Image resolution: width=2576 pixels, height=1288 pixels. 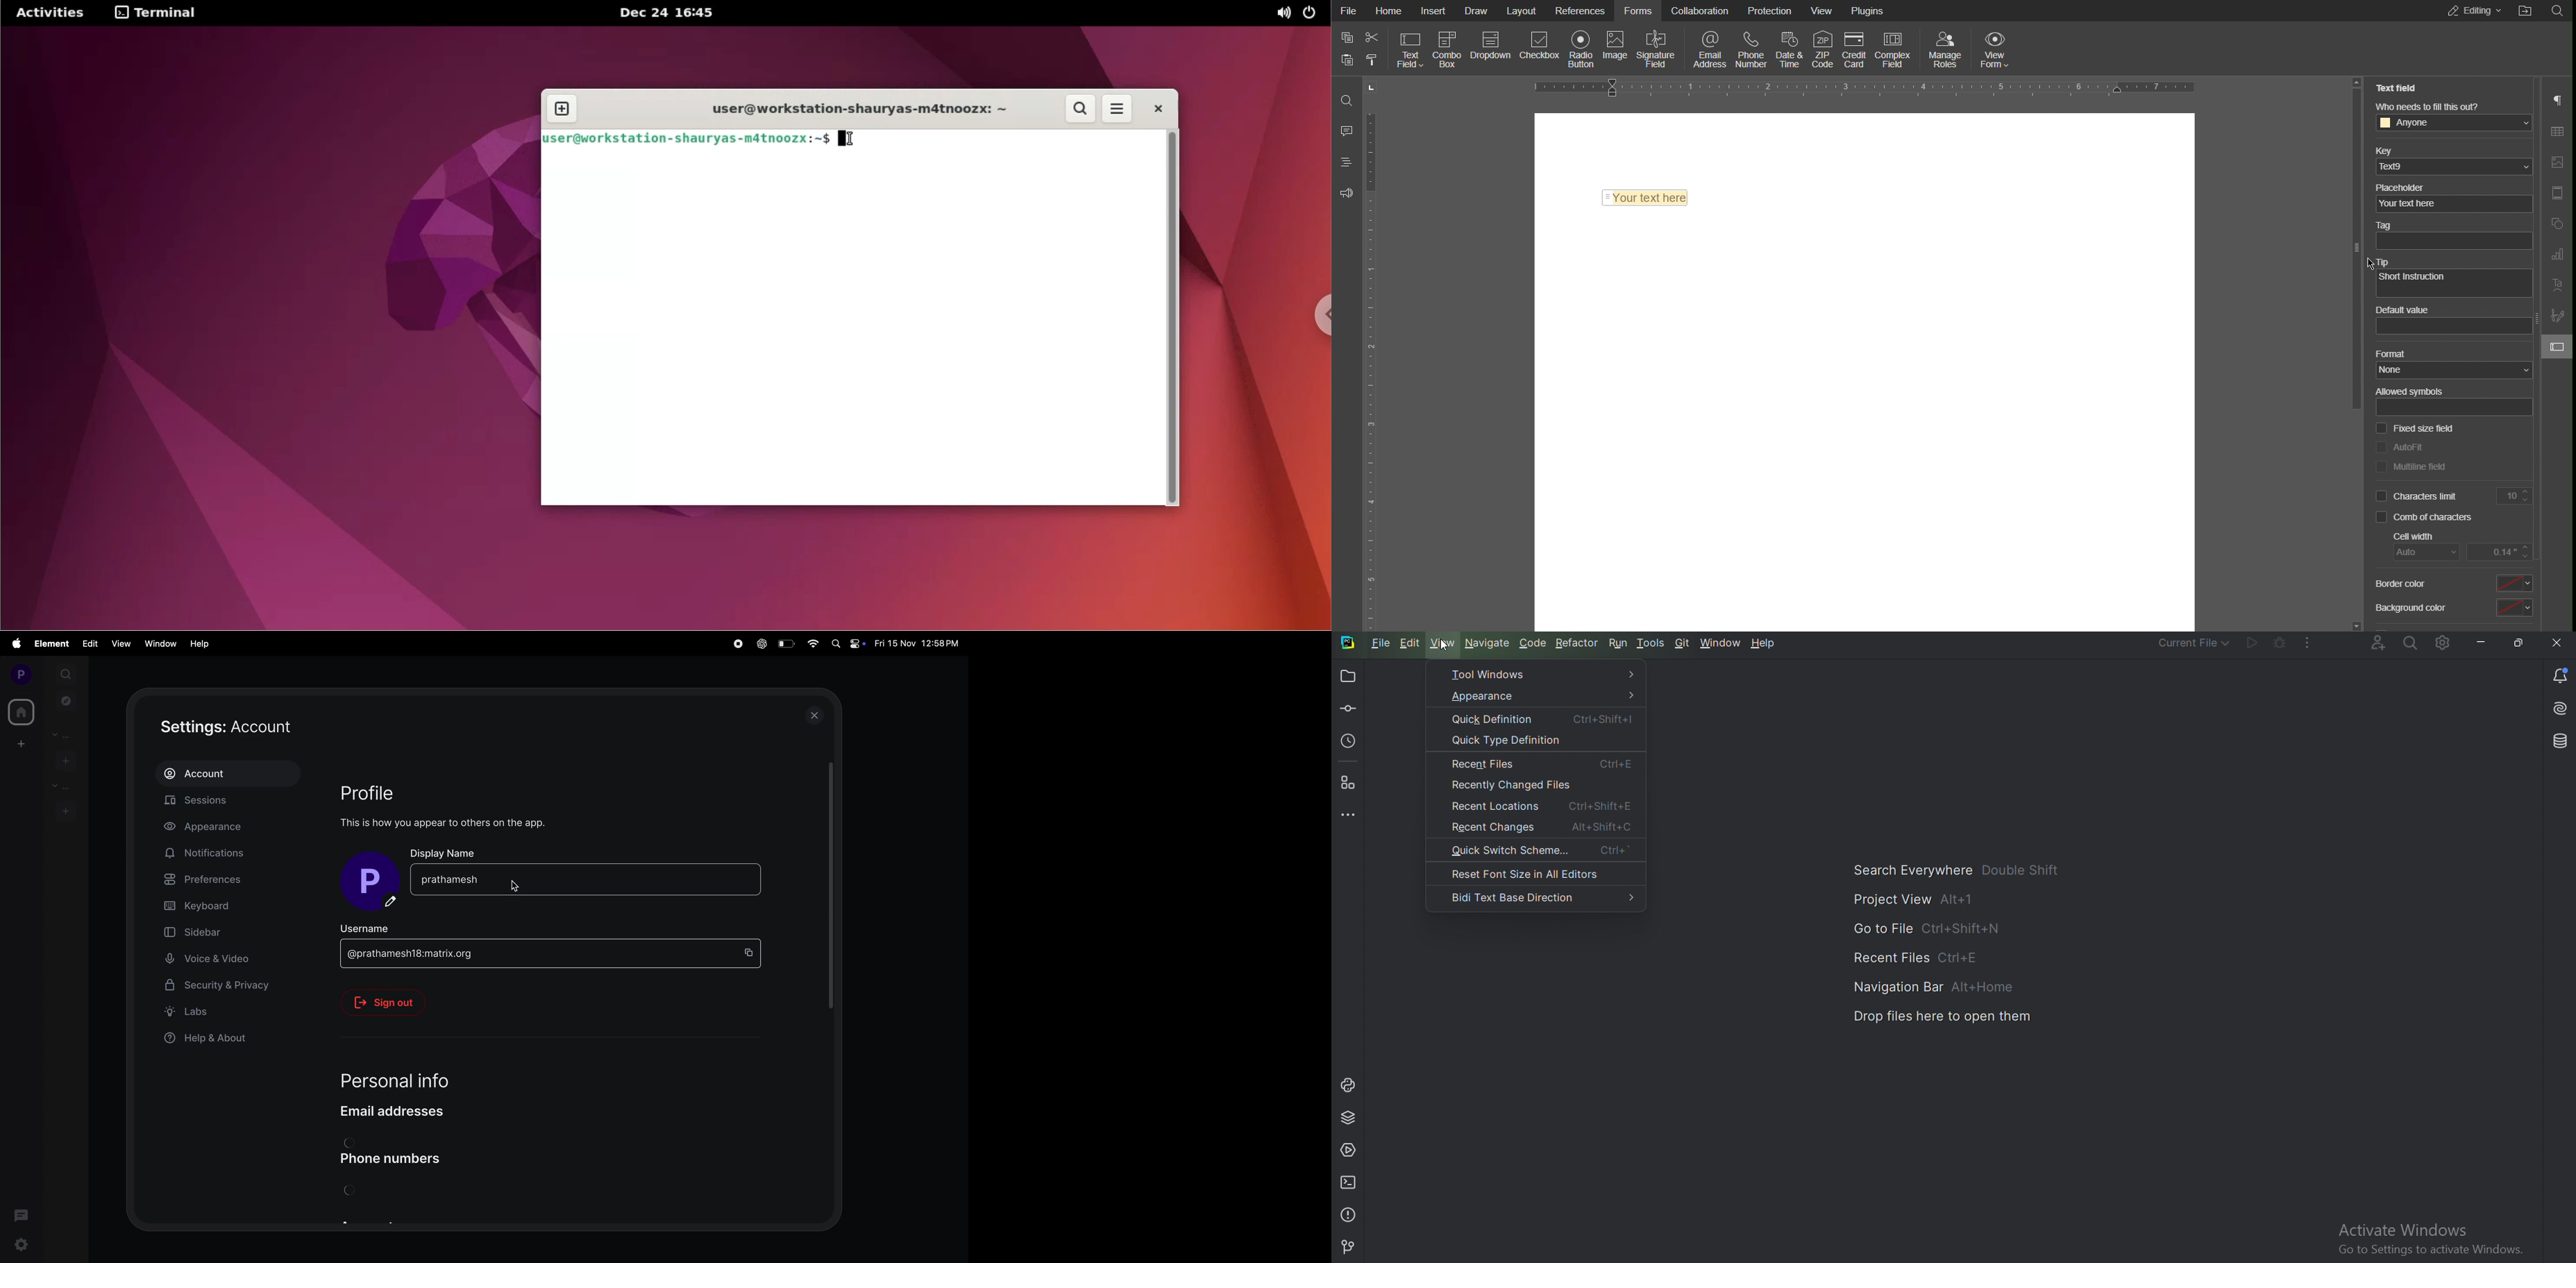 What do you see at coordinates (736, 644) in the screenshot?
I see `record` at bounding box center [736, 644].